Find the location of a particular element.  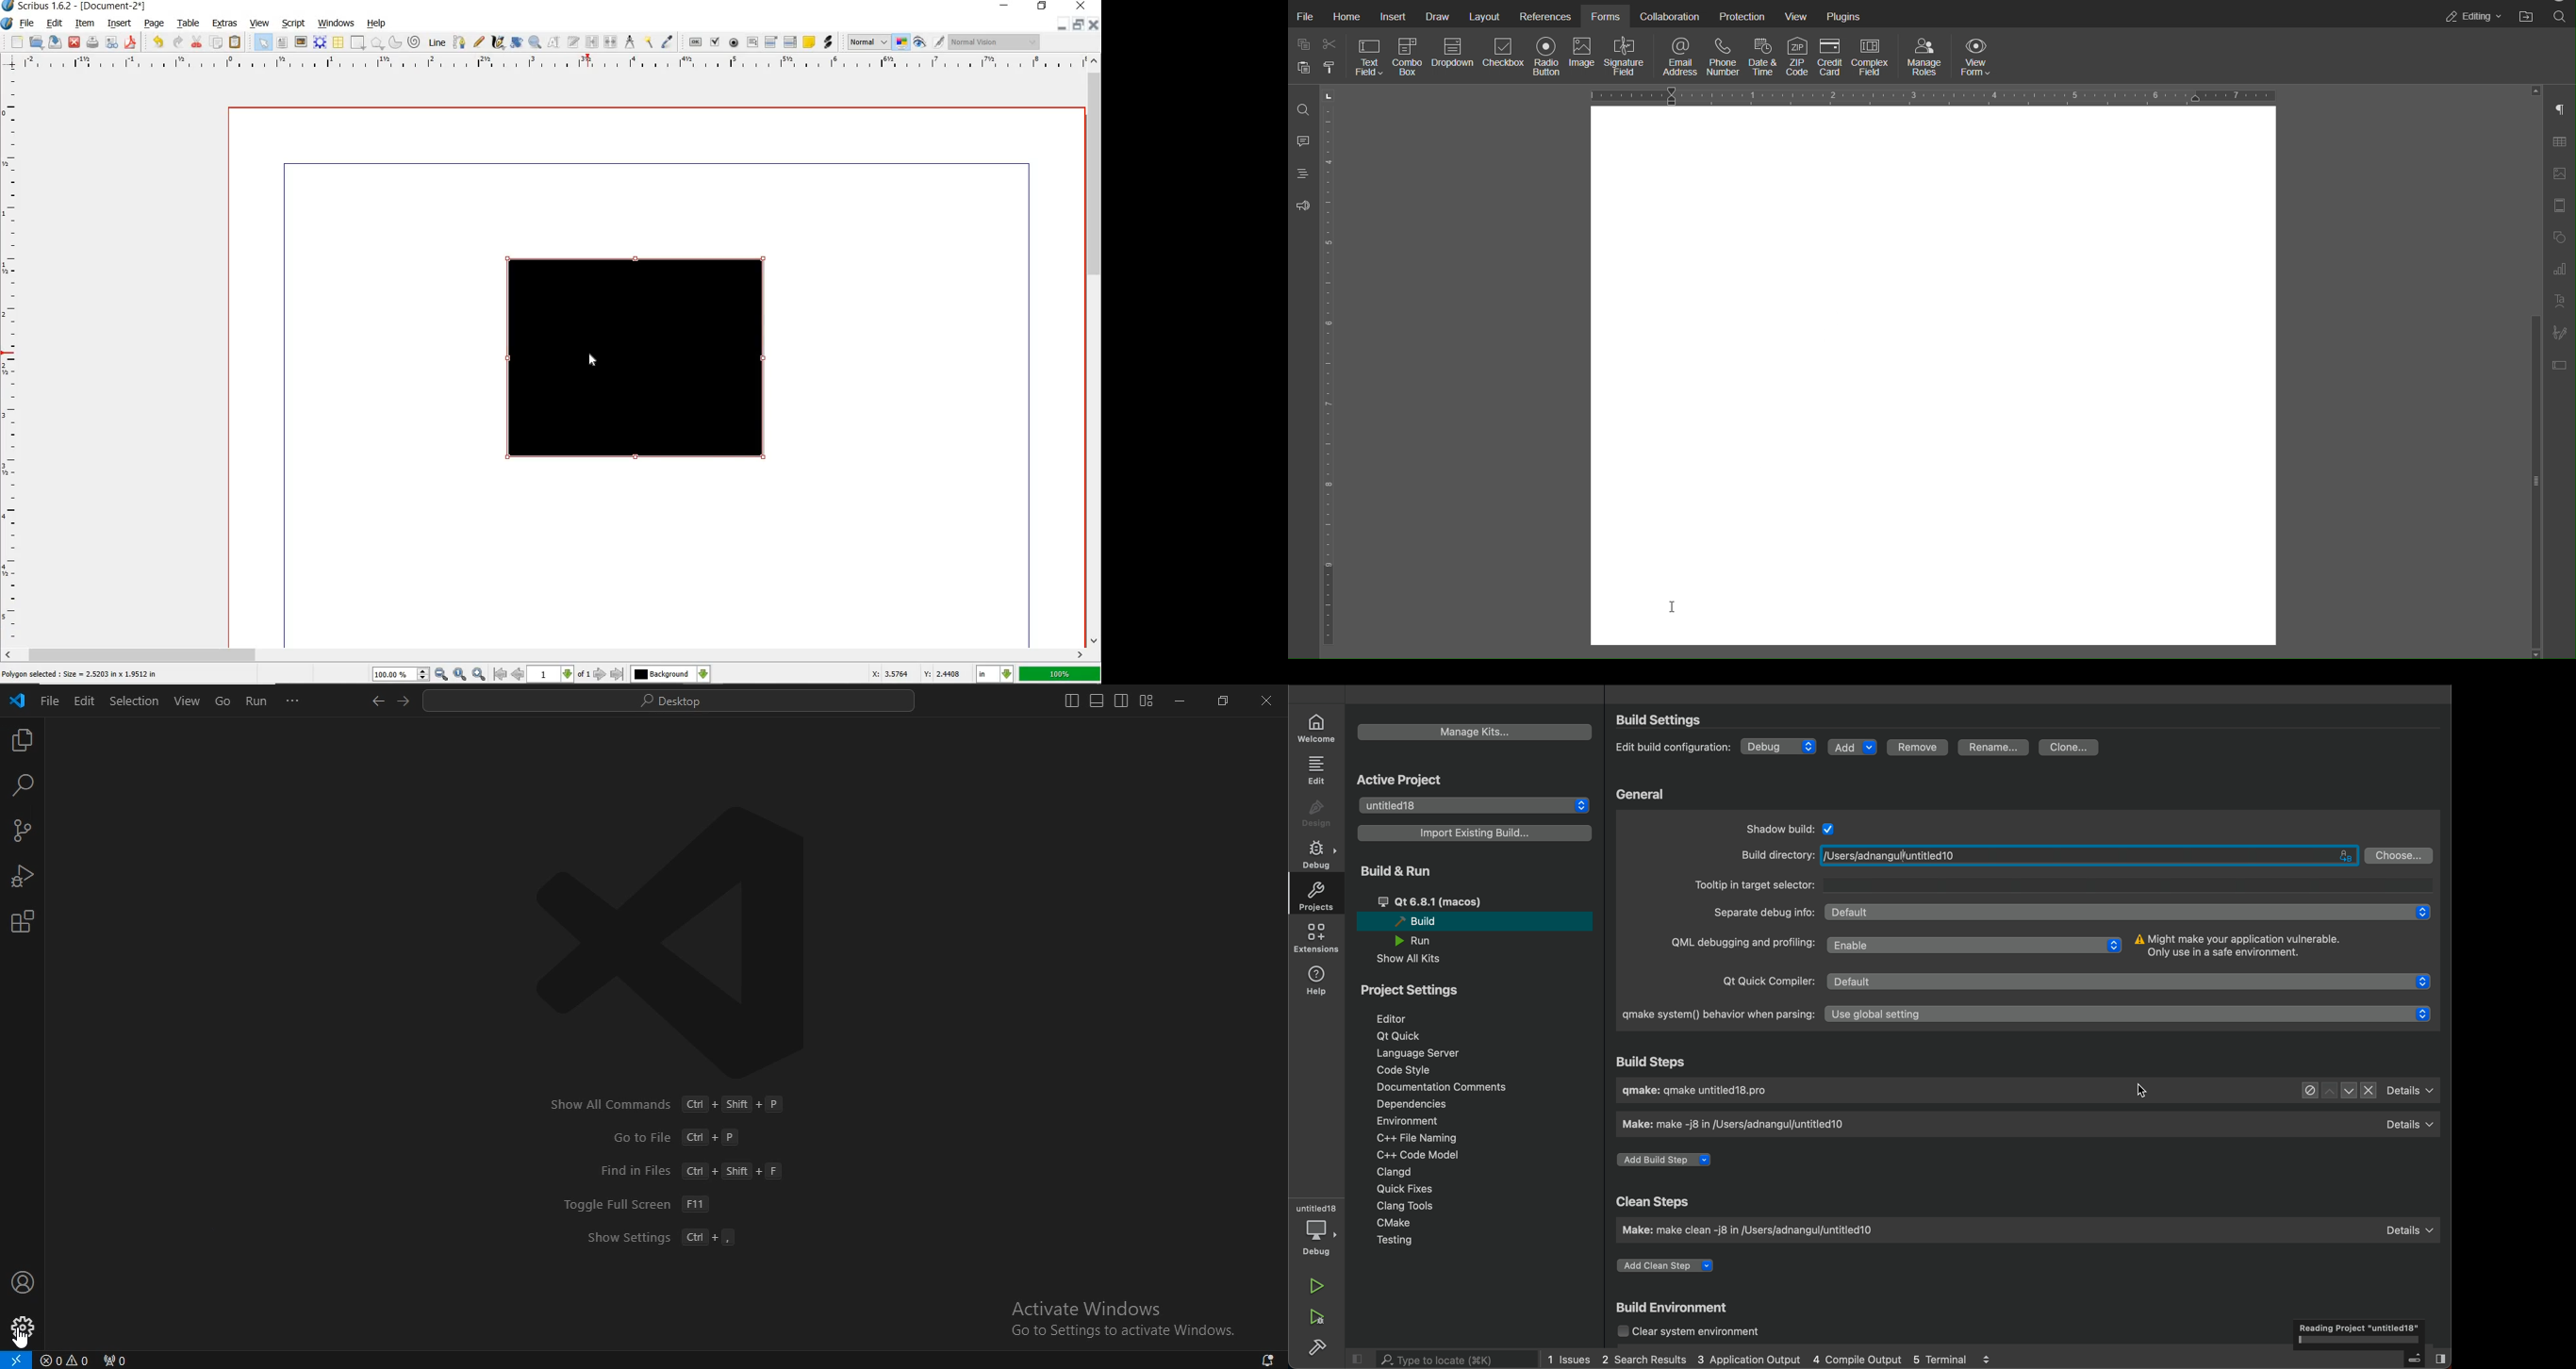

restore windows is located at coordinates (1220, 701).